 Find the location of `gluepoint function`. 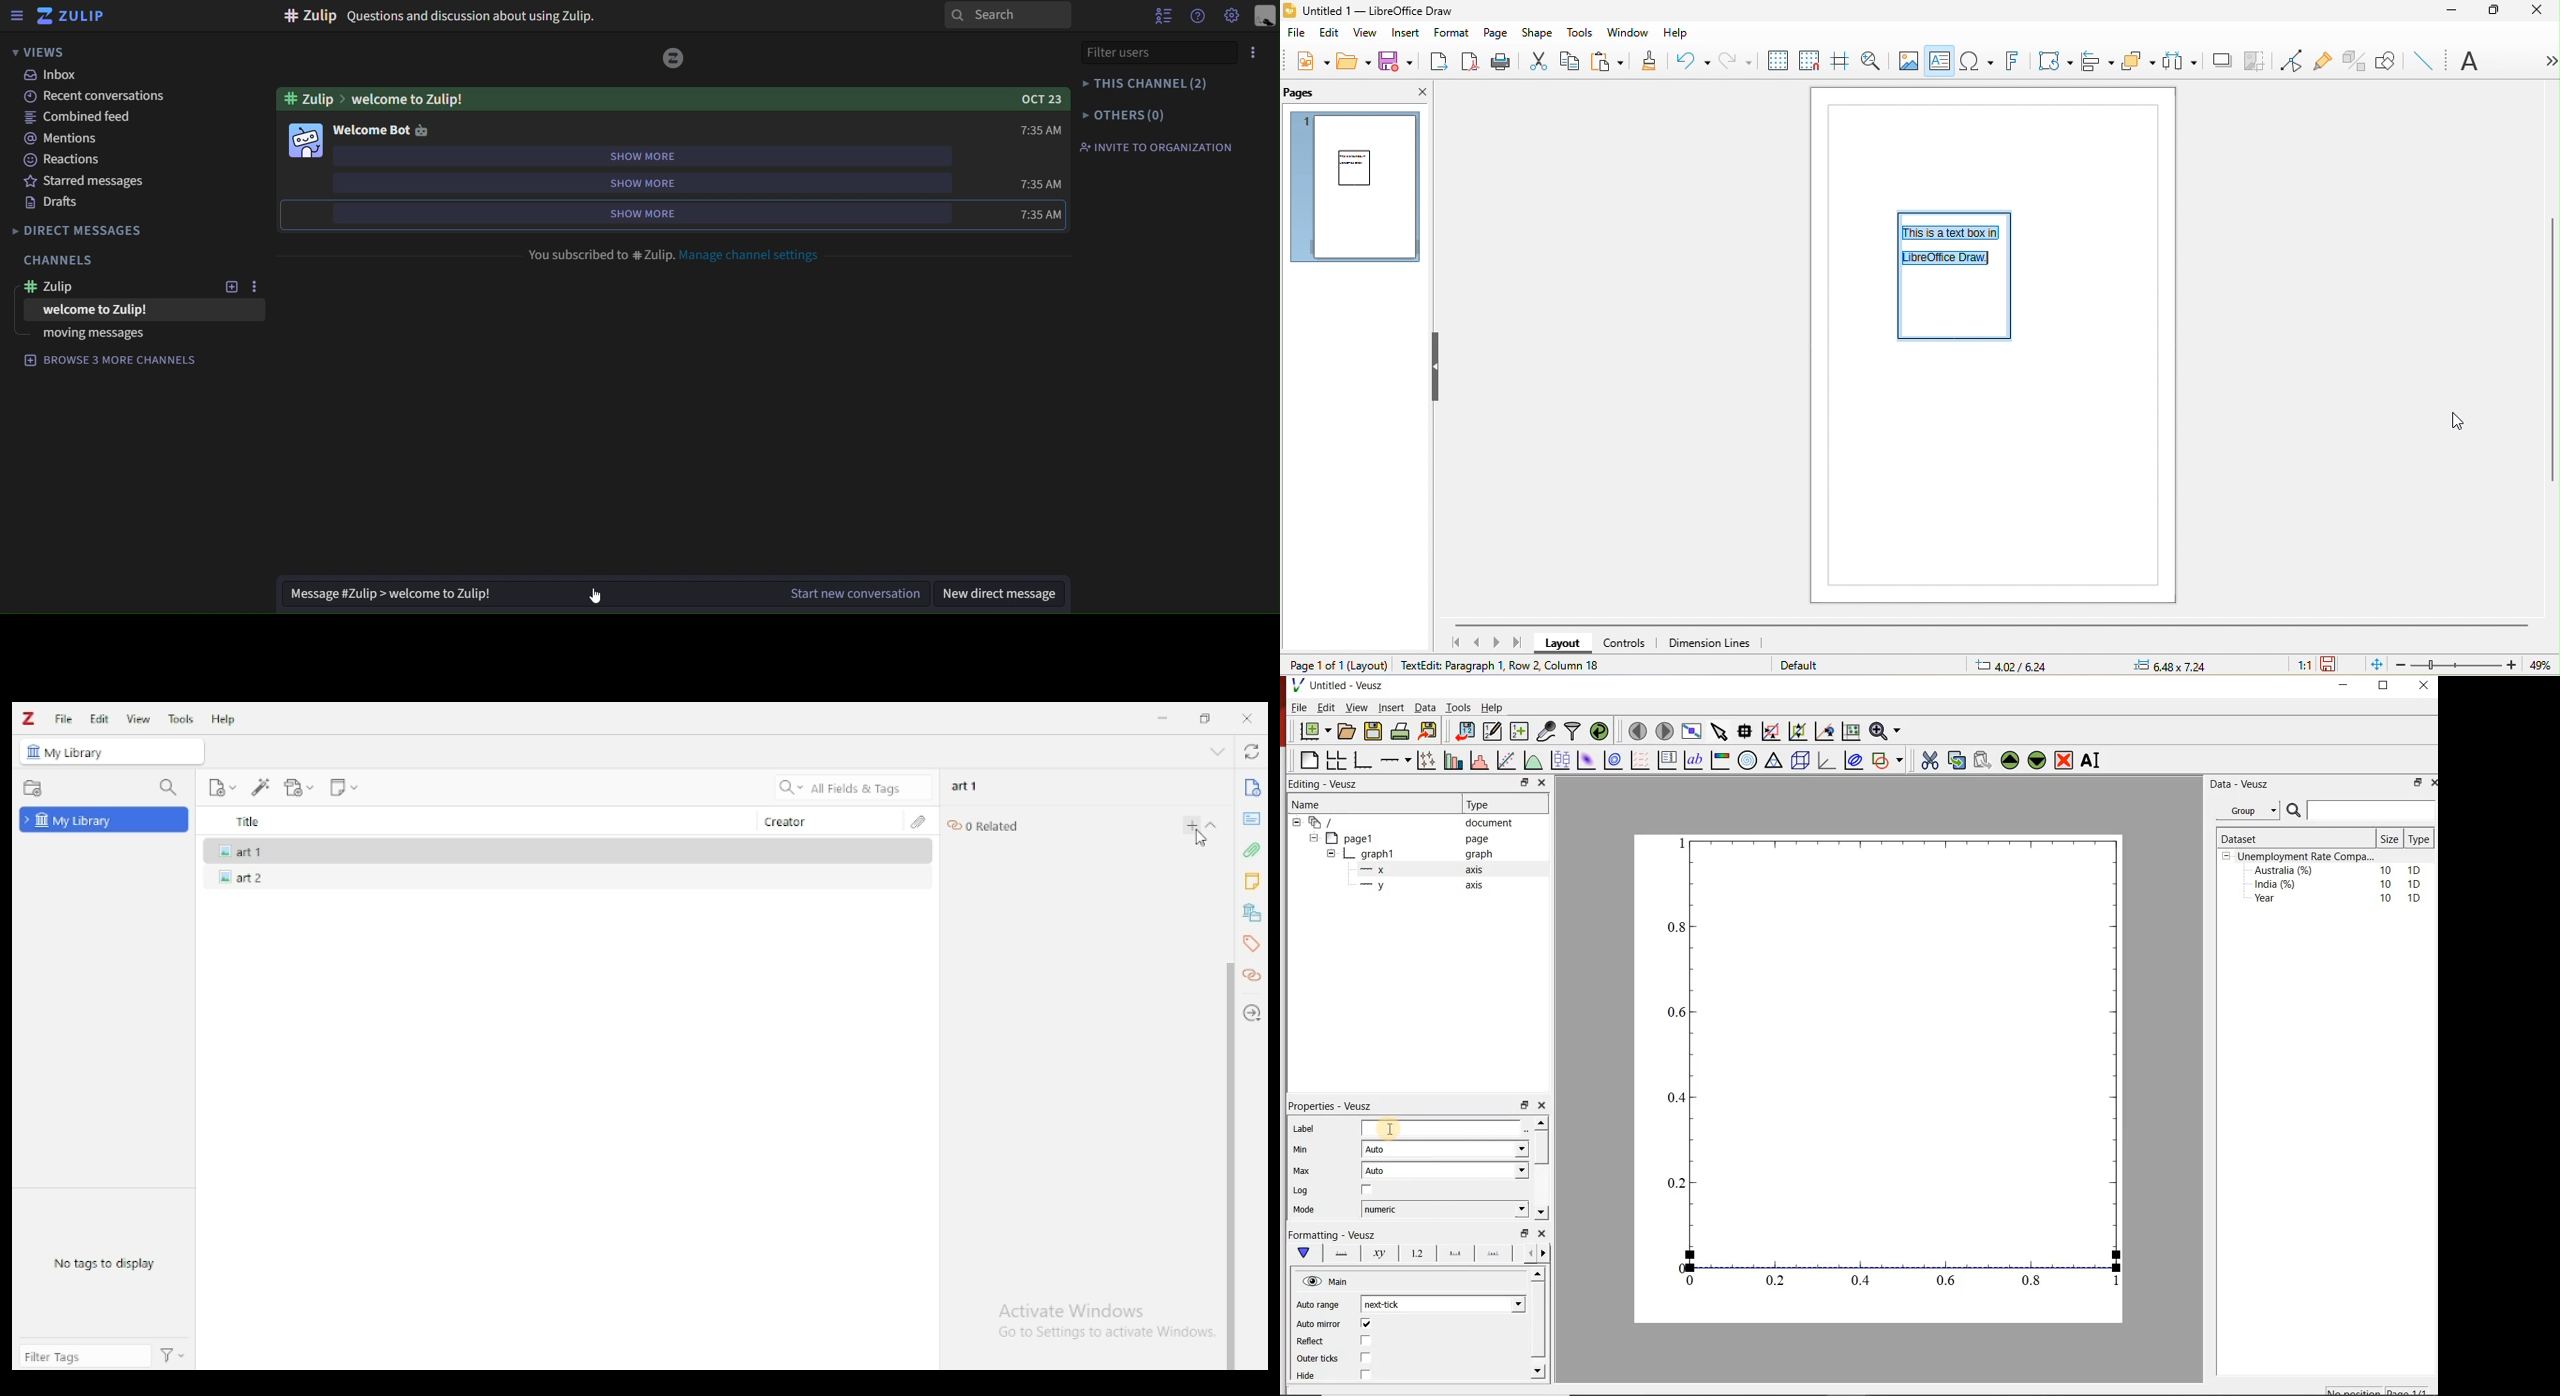

gluepoint function is located at coordinates (2325, 59).